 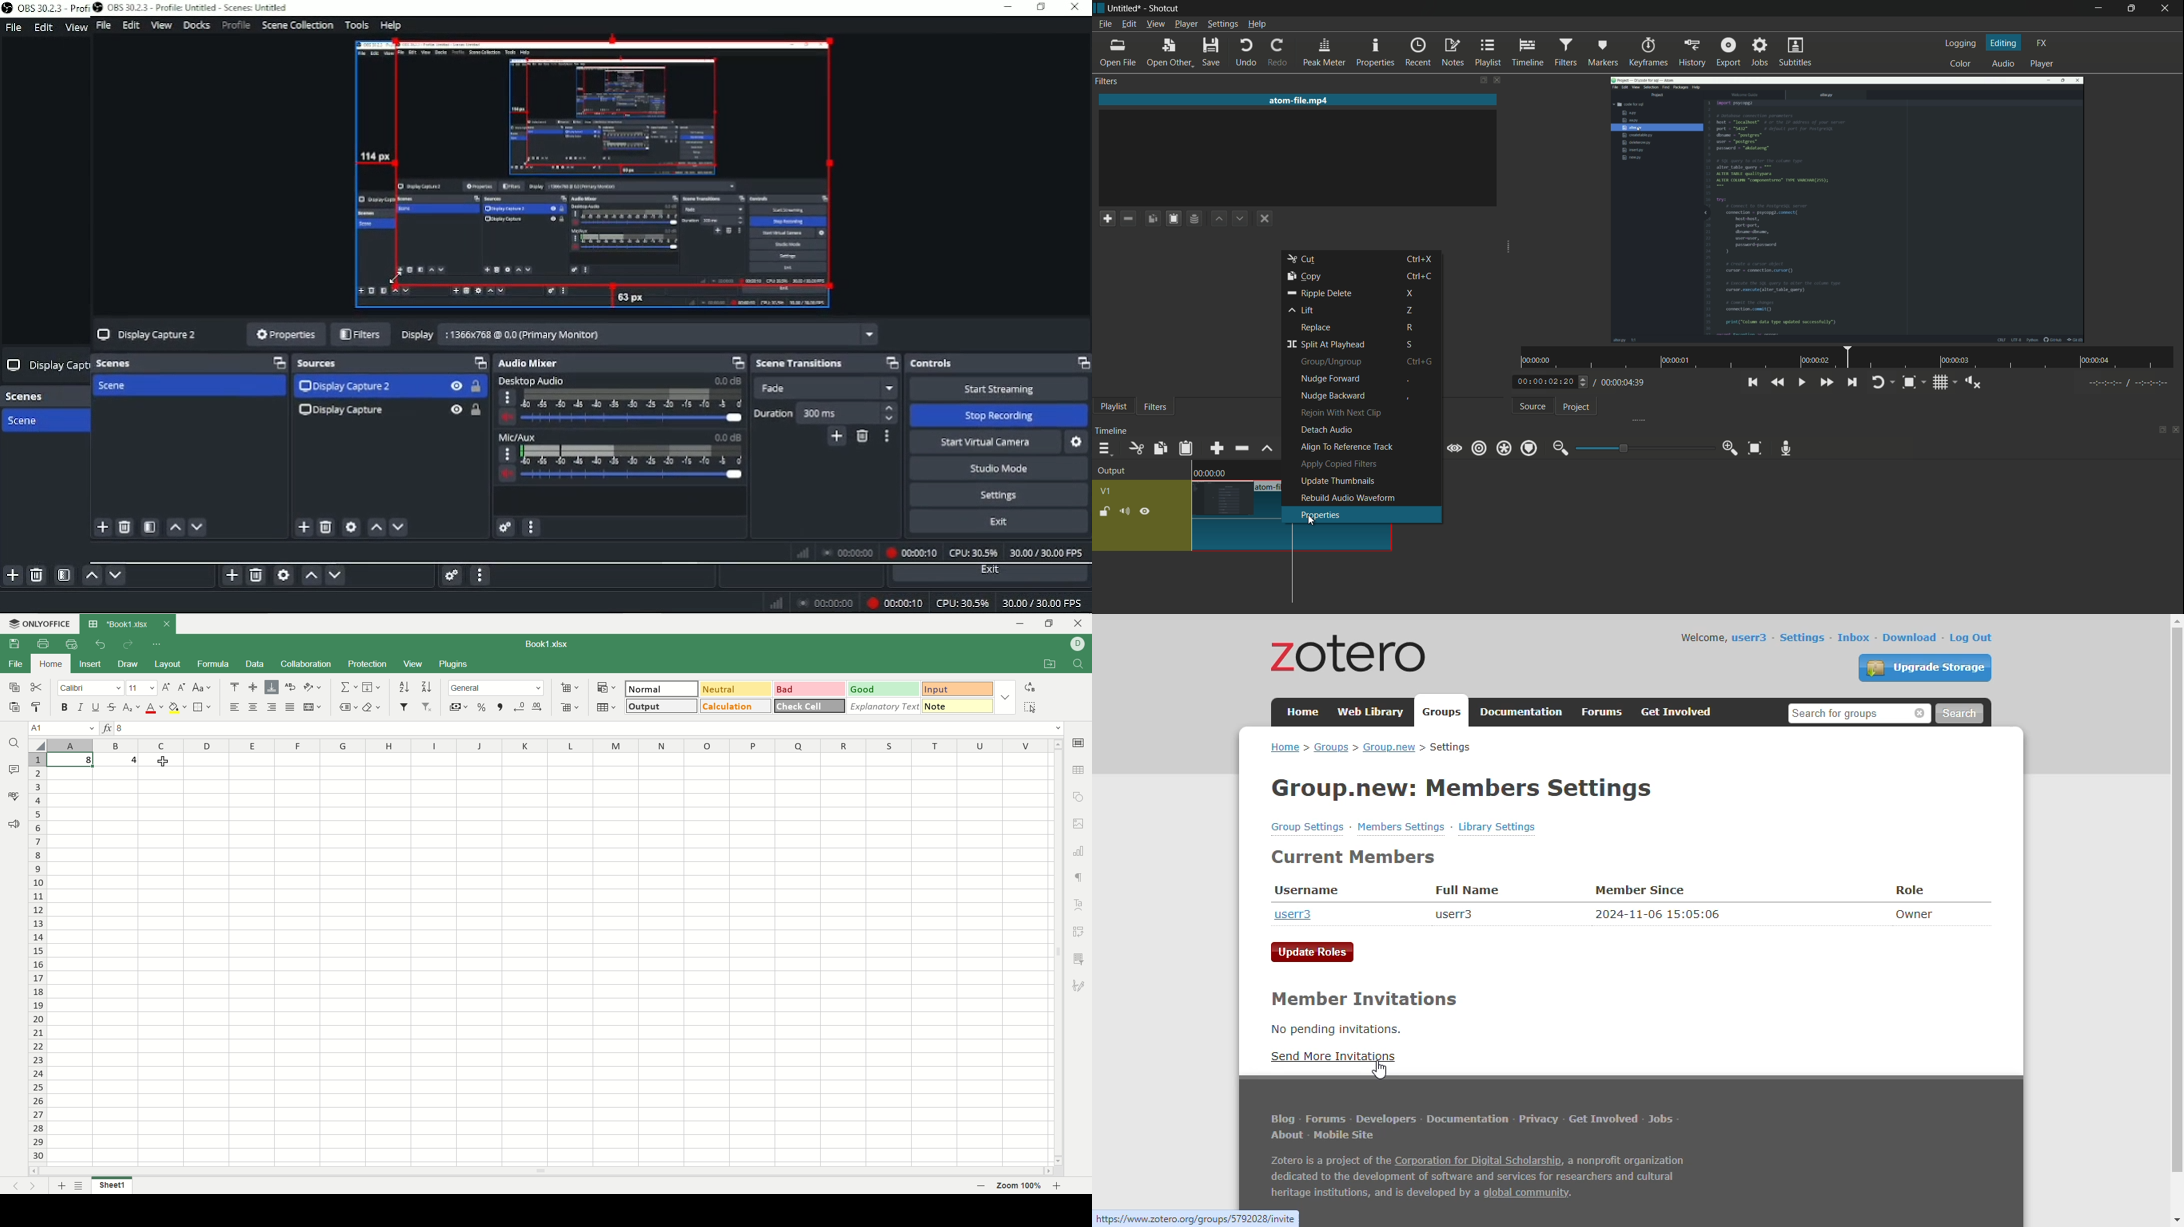 I want to click on home, so click(x=51, y=663).